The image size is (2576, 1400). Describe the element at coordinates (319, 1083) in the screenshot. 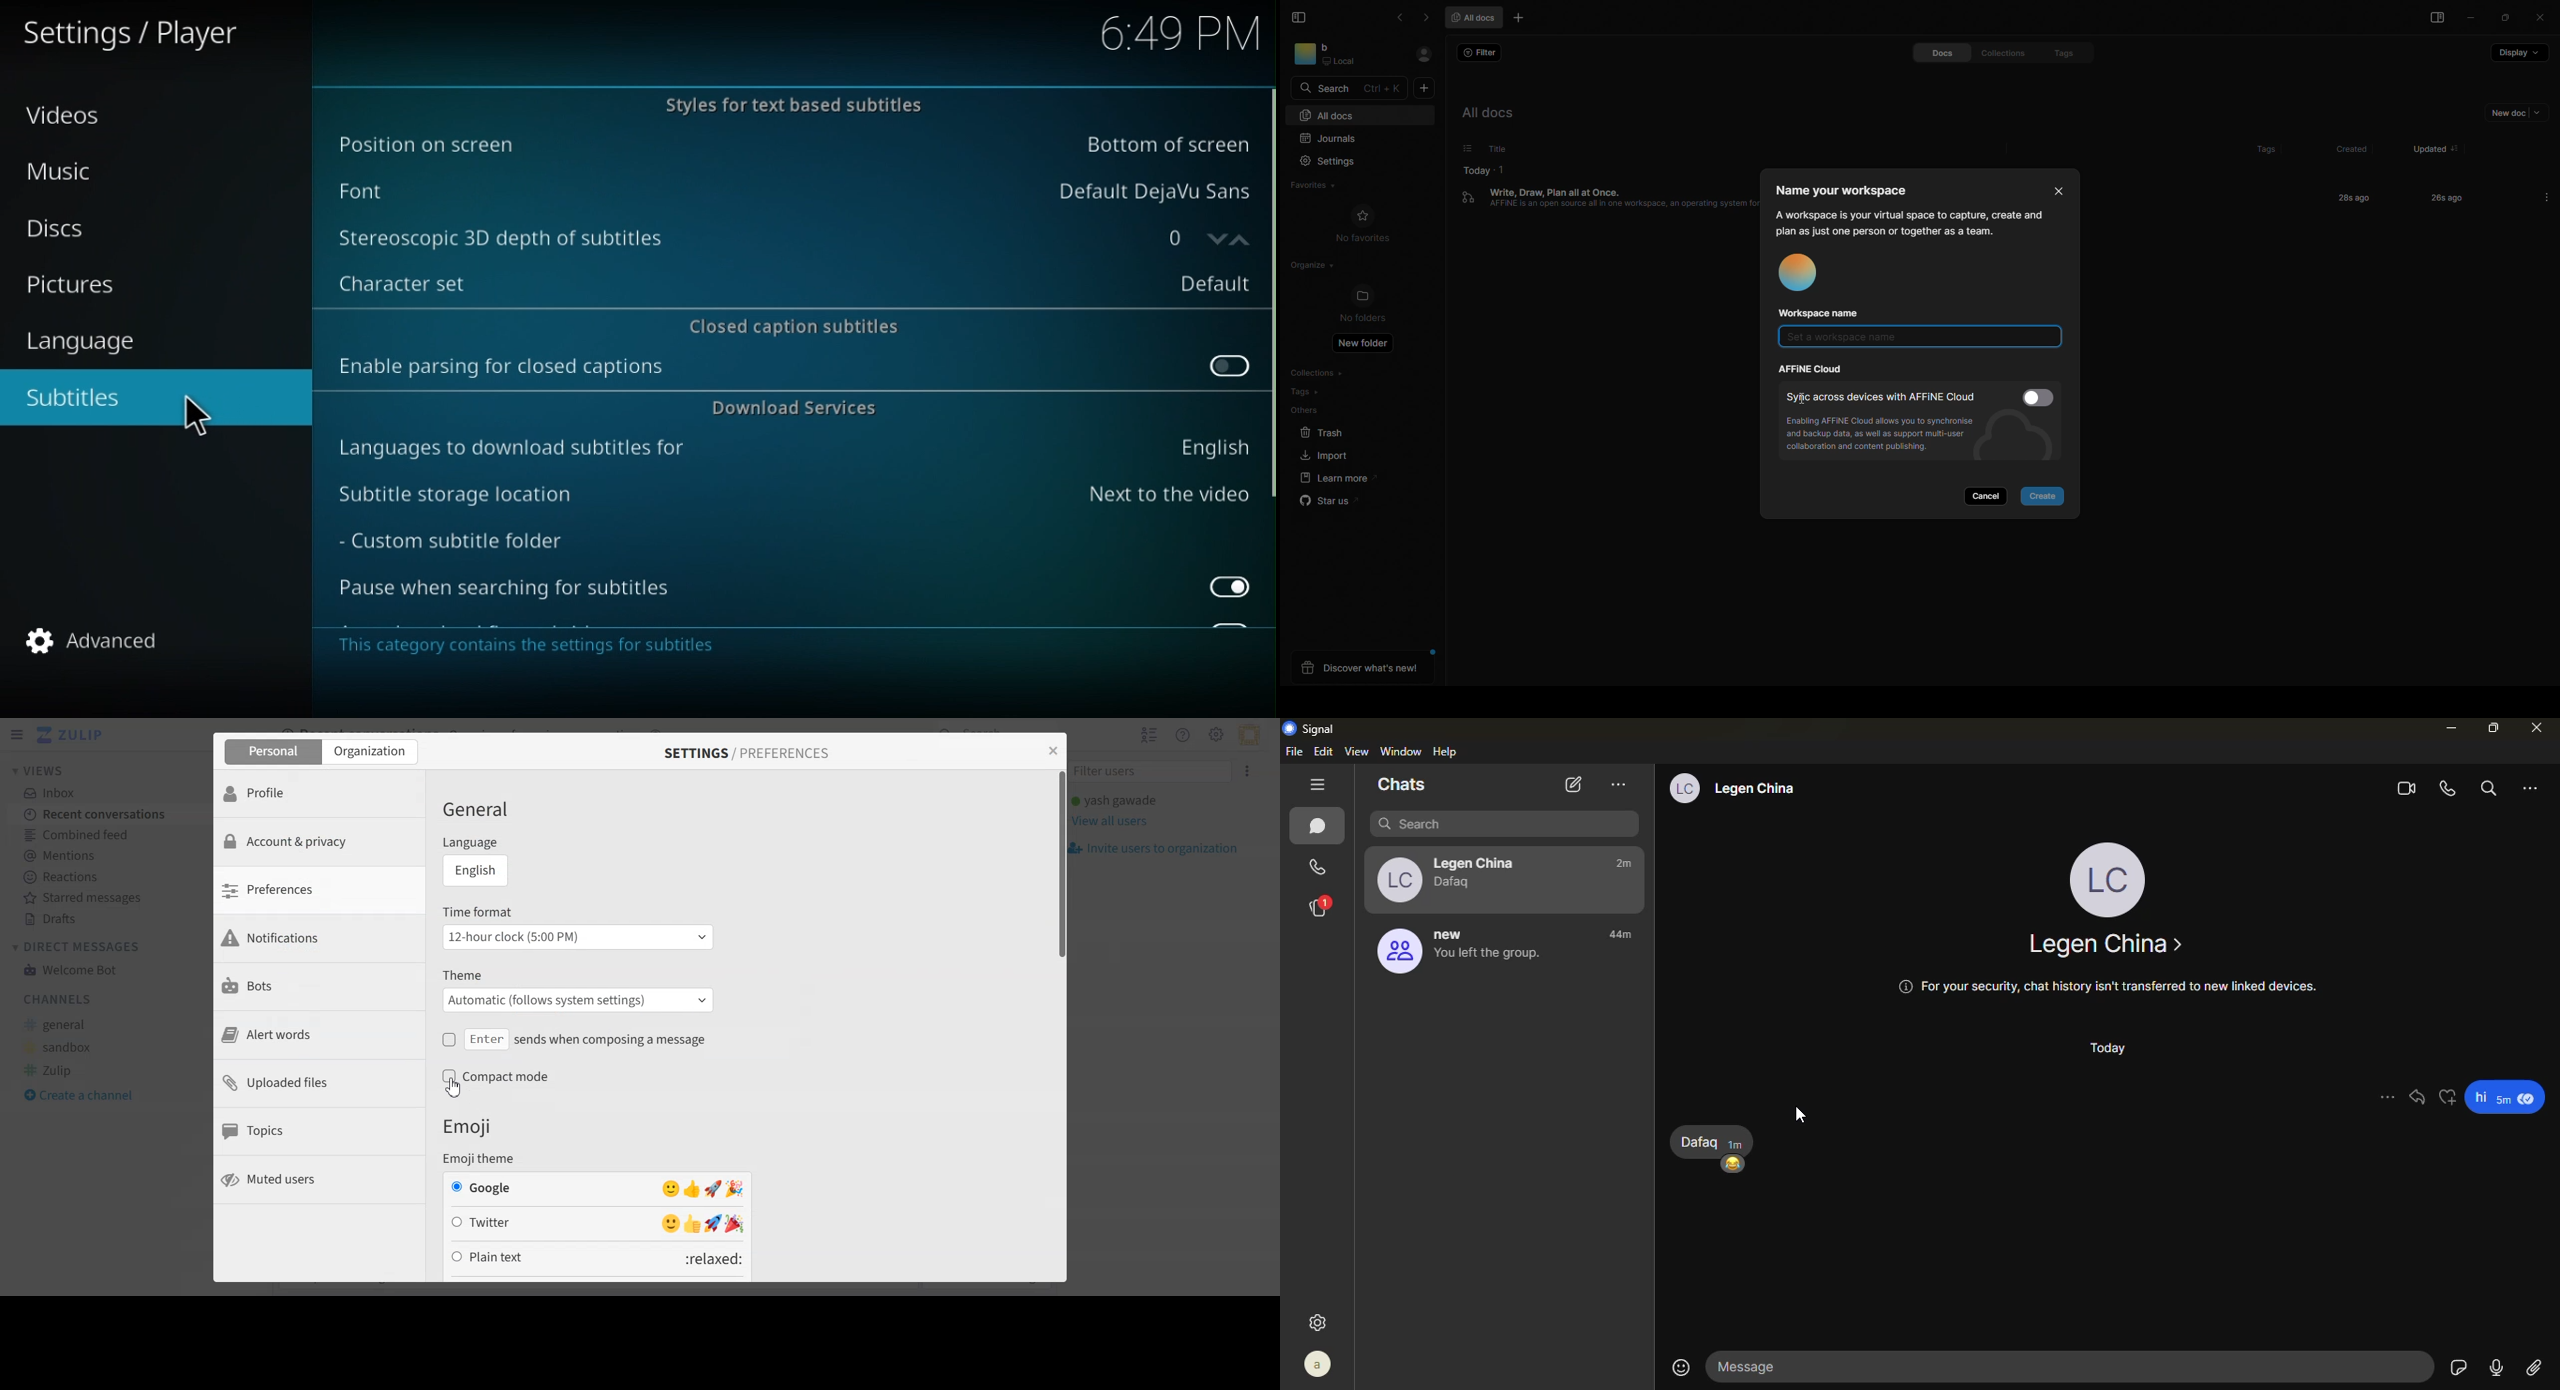

I see `Uploaded files` at that location.